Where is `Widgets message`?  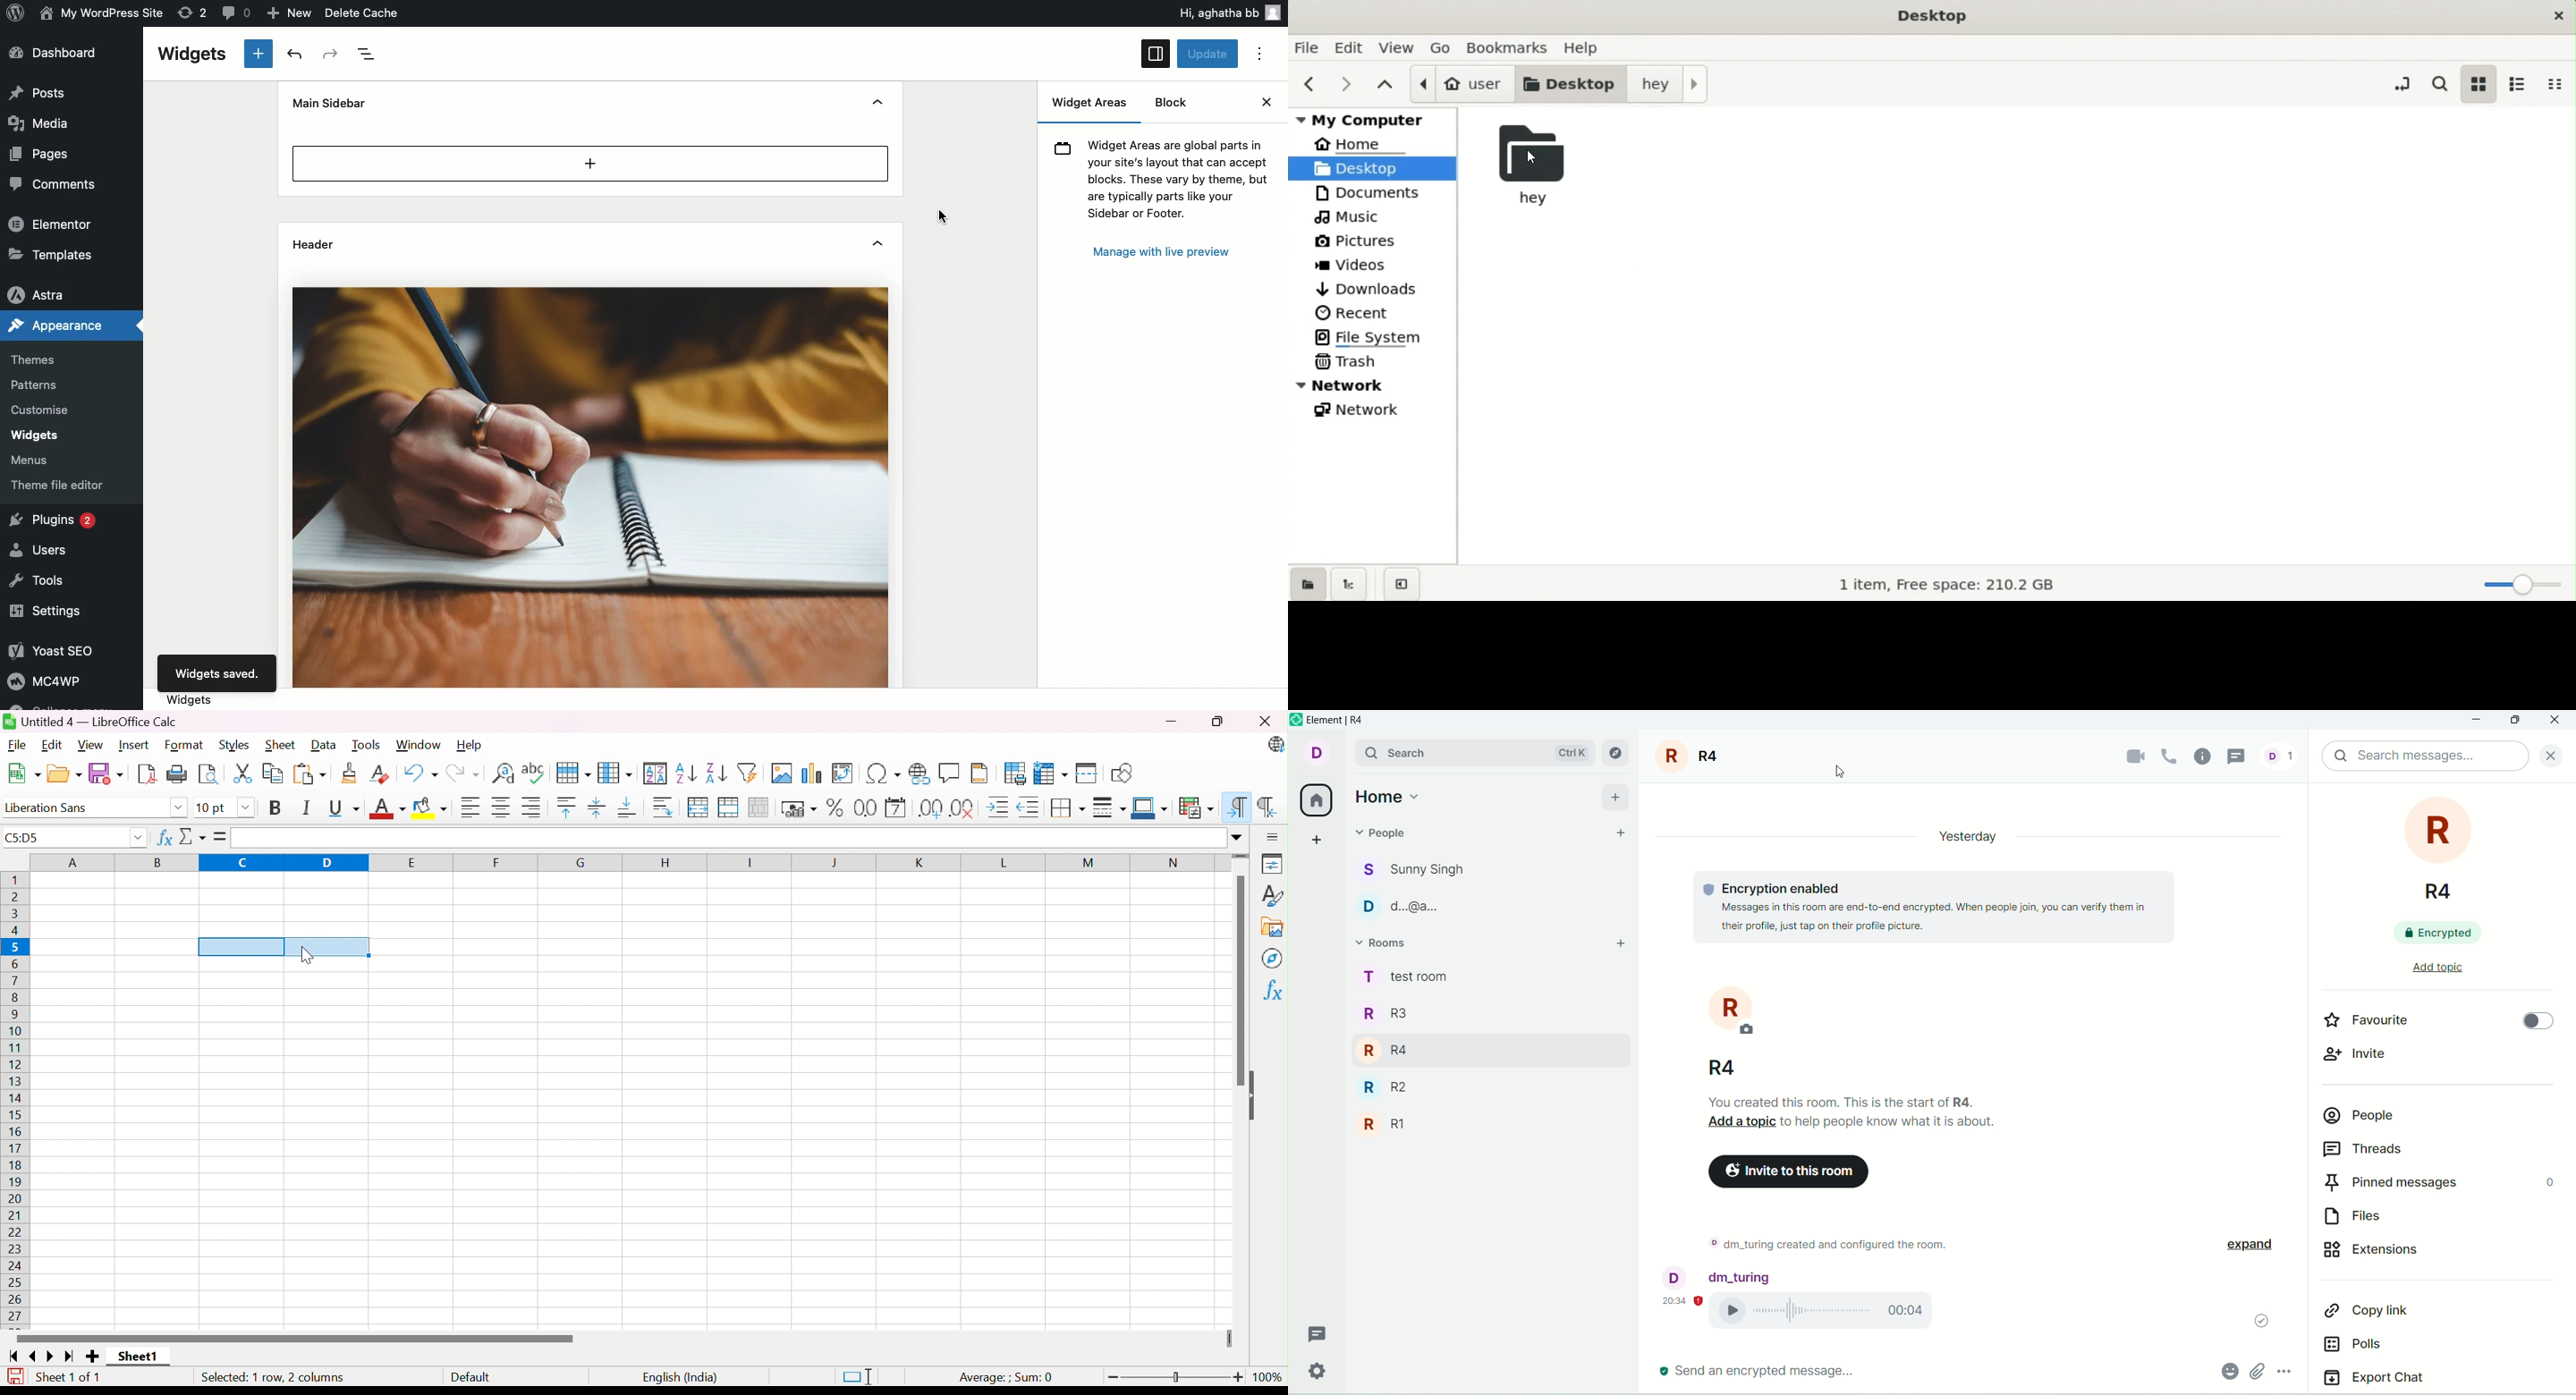
Widgets message is located at coordinates (1160, 182).